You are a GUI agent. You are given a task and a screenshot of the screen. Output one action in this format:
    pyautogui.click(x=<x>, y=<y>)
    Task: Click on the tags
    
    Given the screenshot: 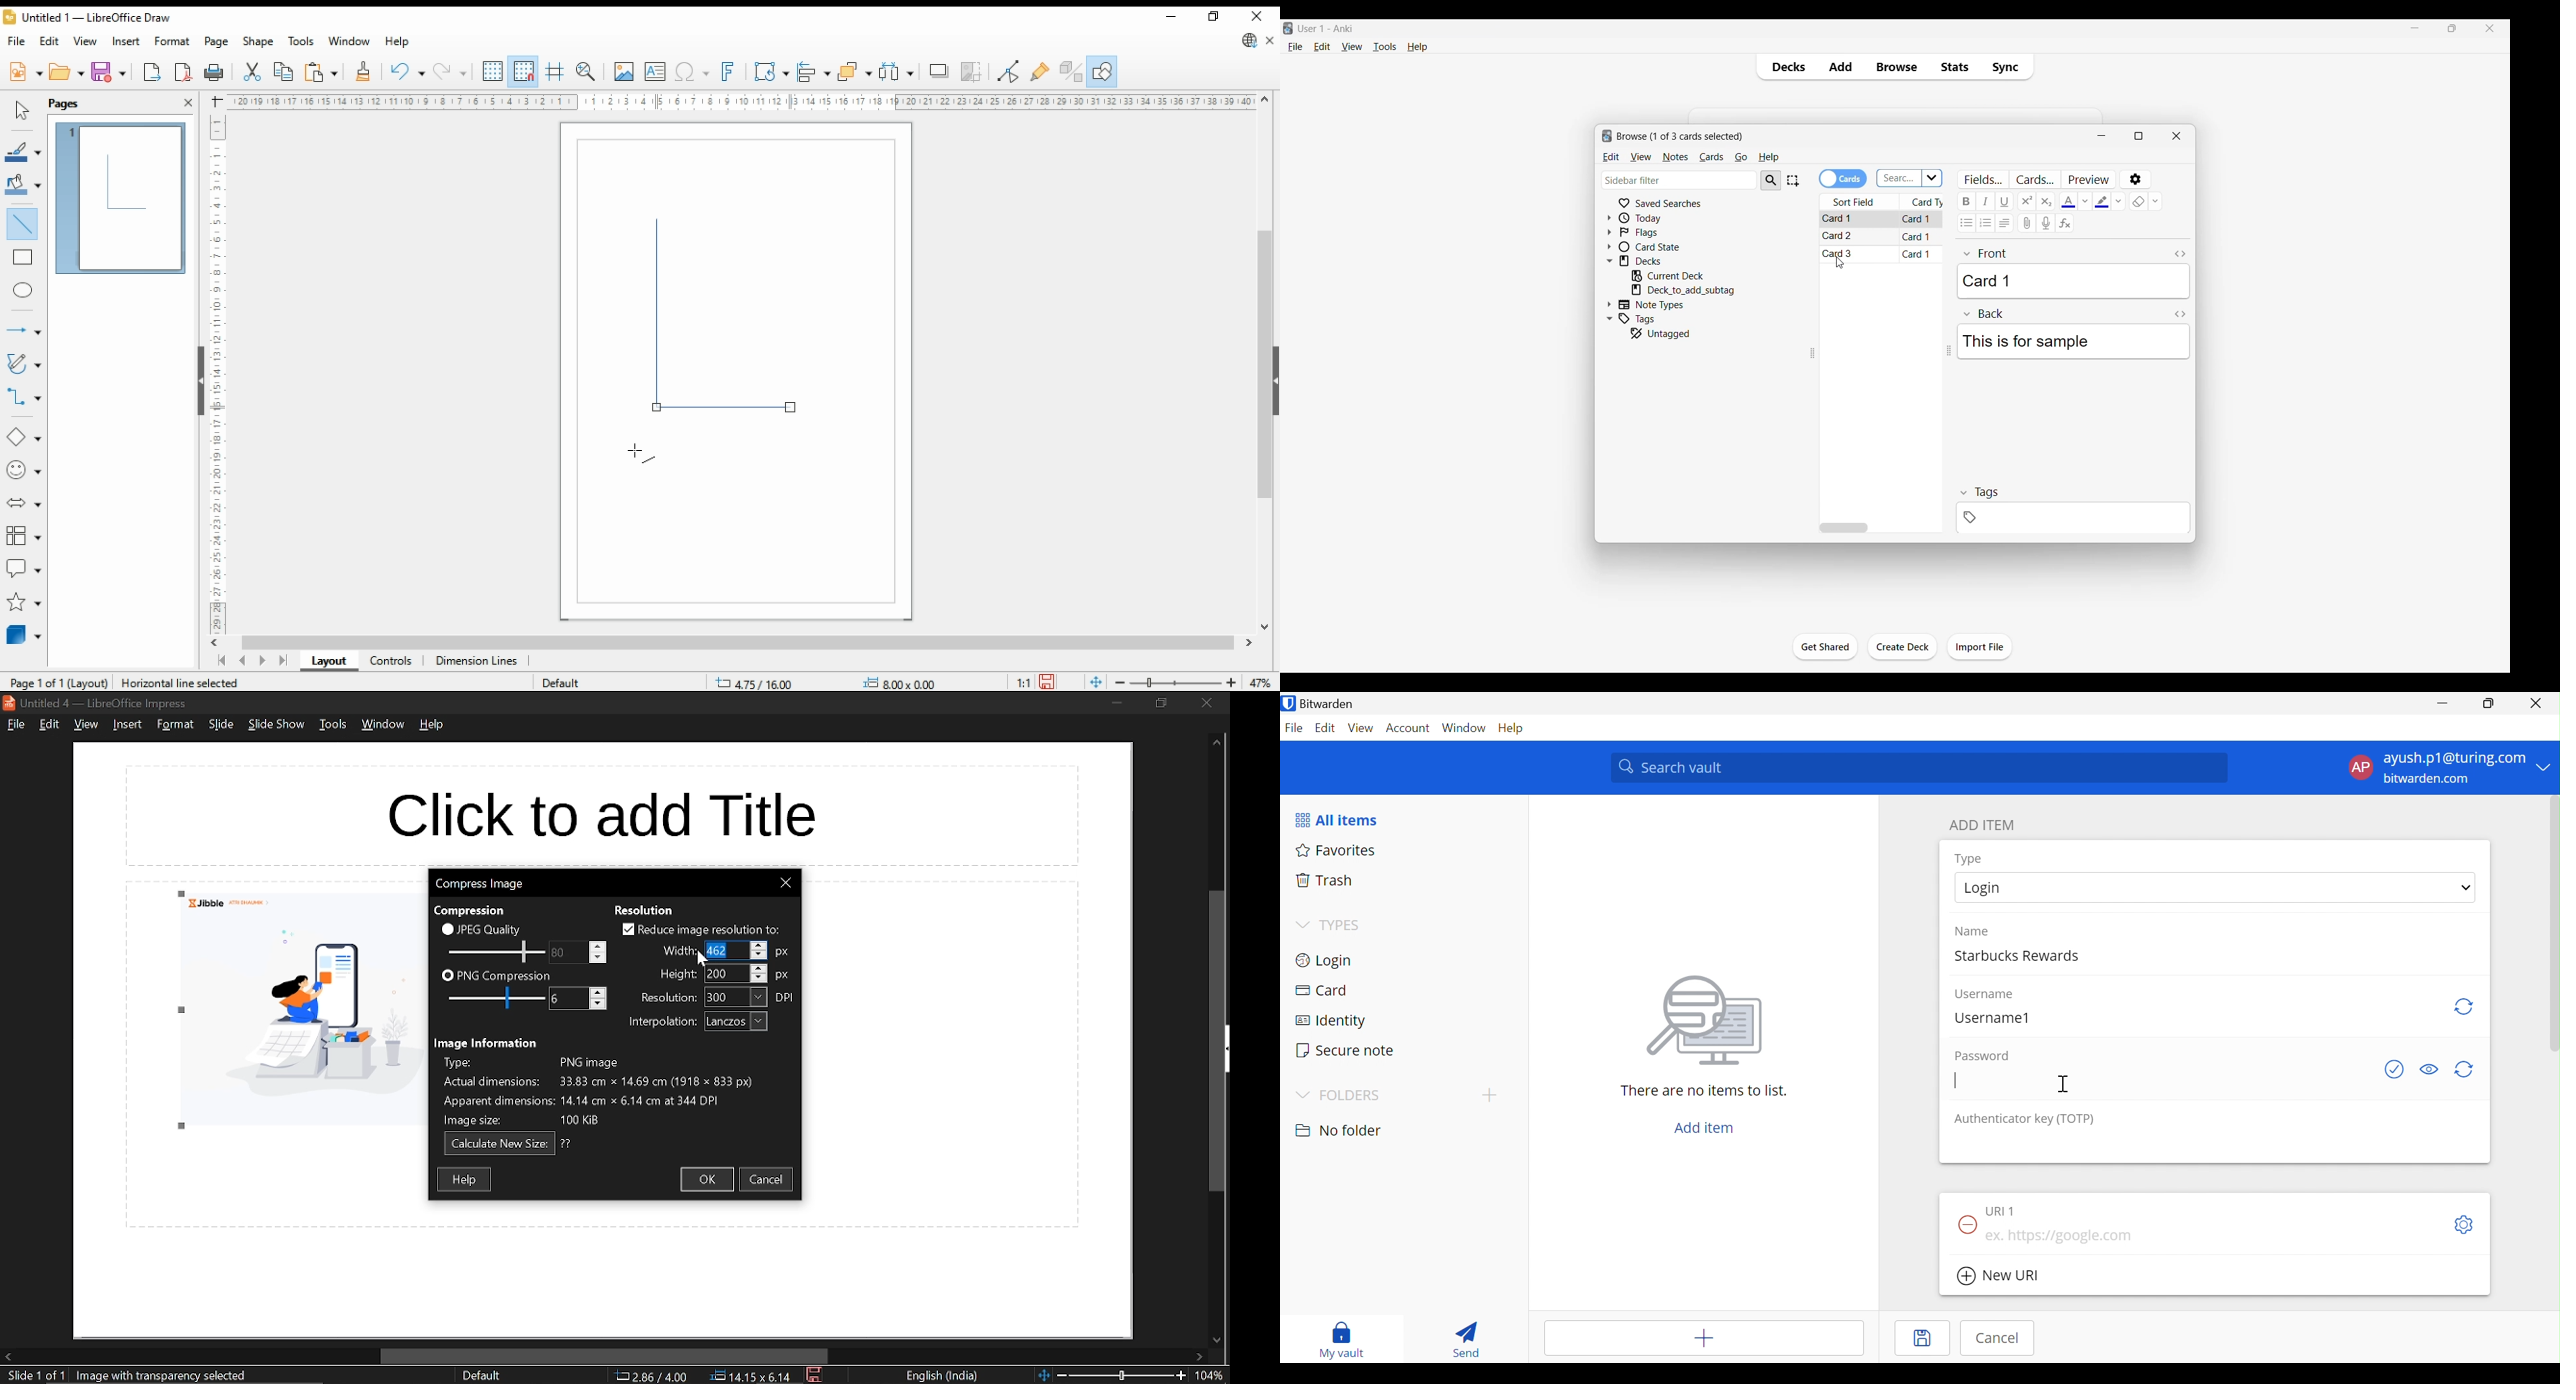 What is the action you would take?
    pyautogui.click(x=1979, y=492)
    